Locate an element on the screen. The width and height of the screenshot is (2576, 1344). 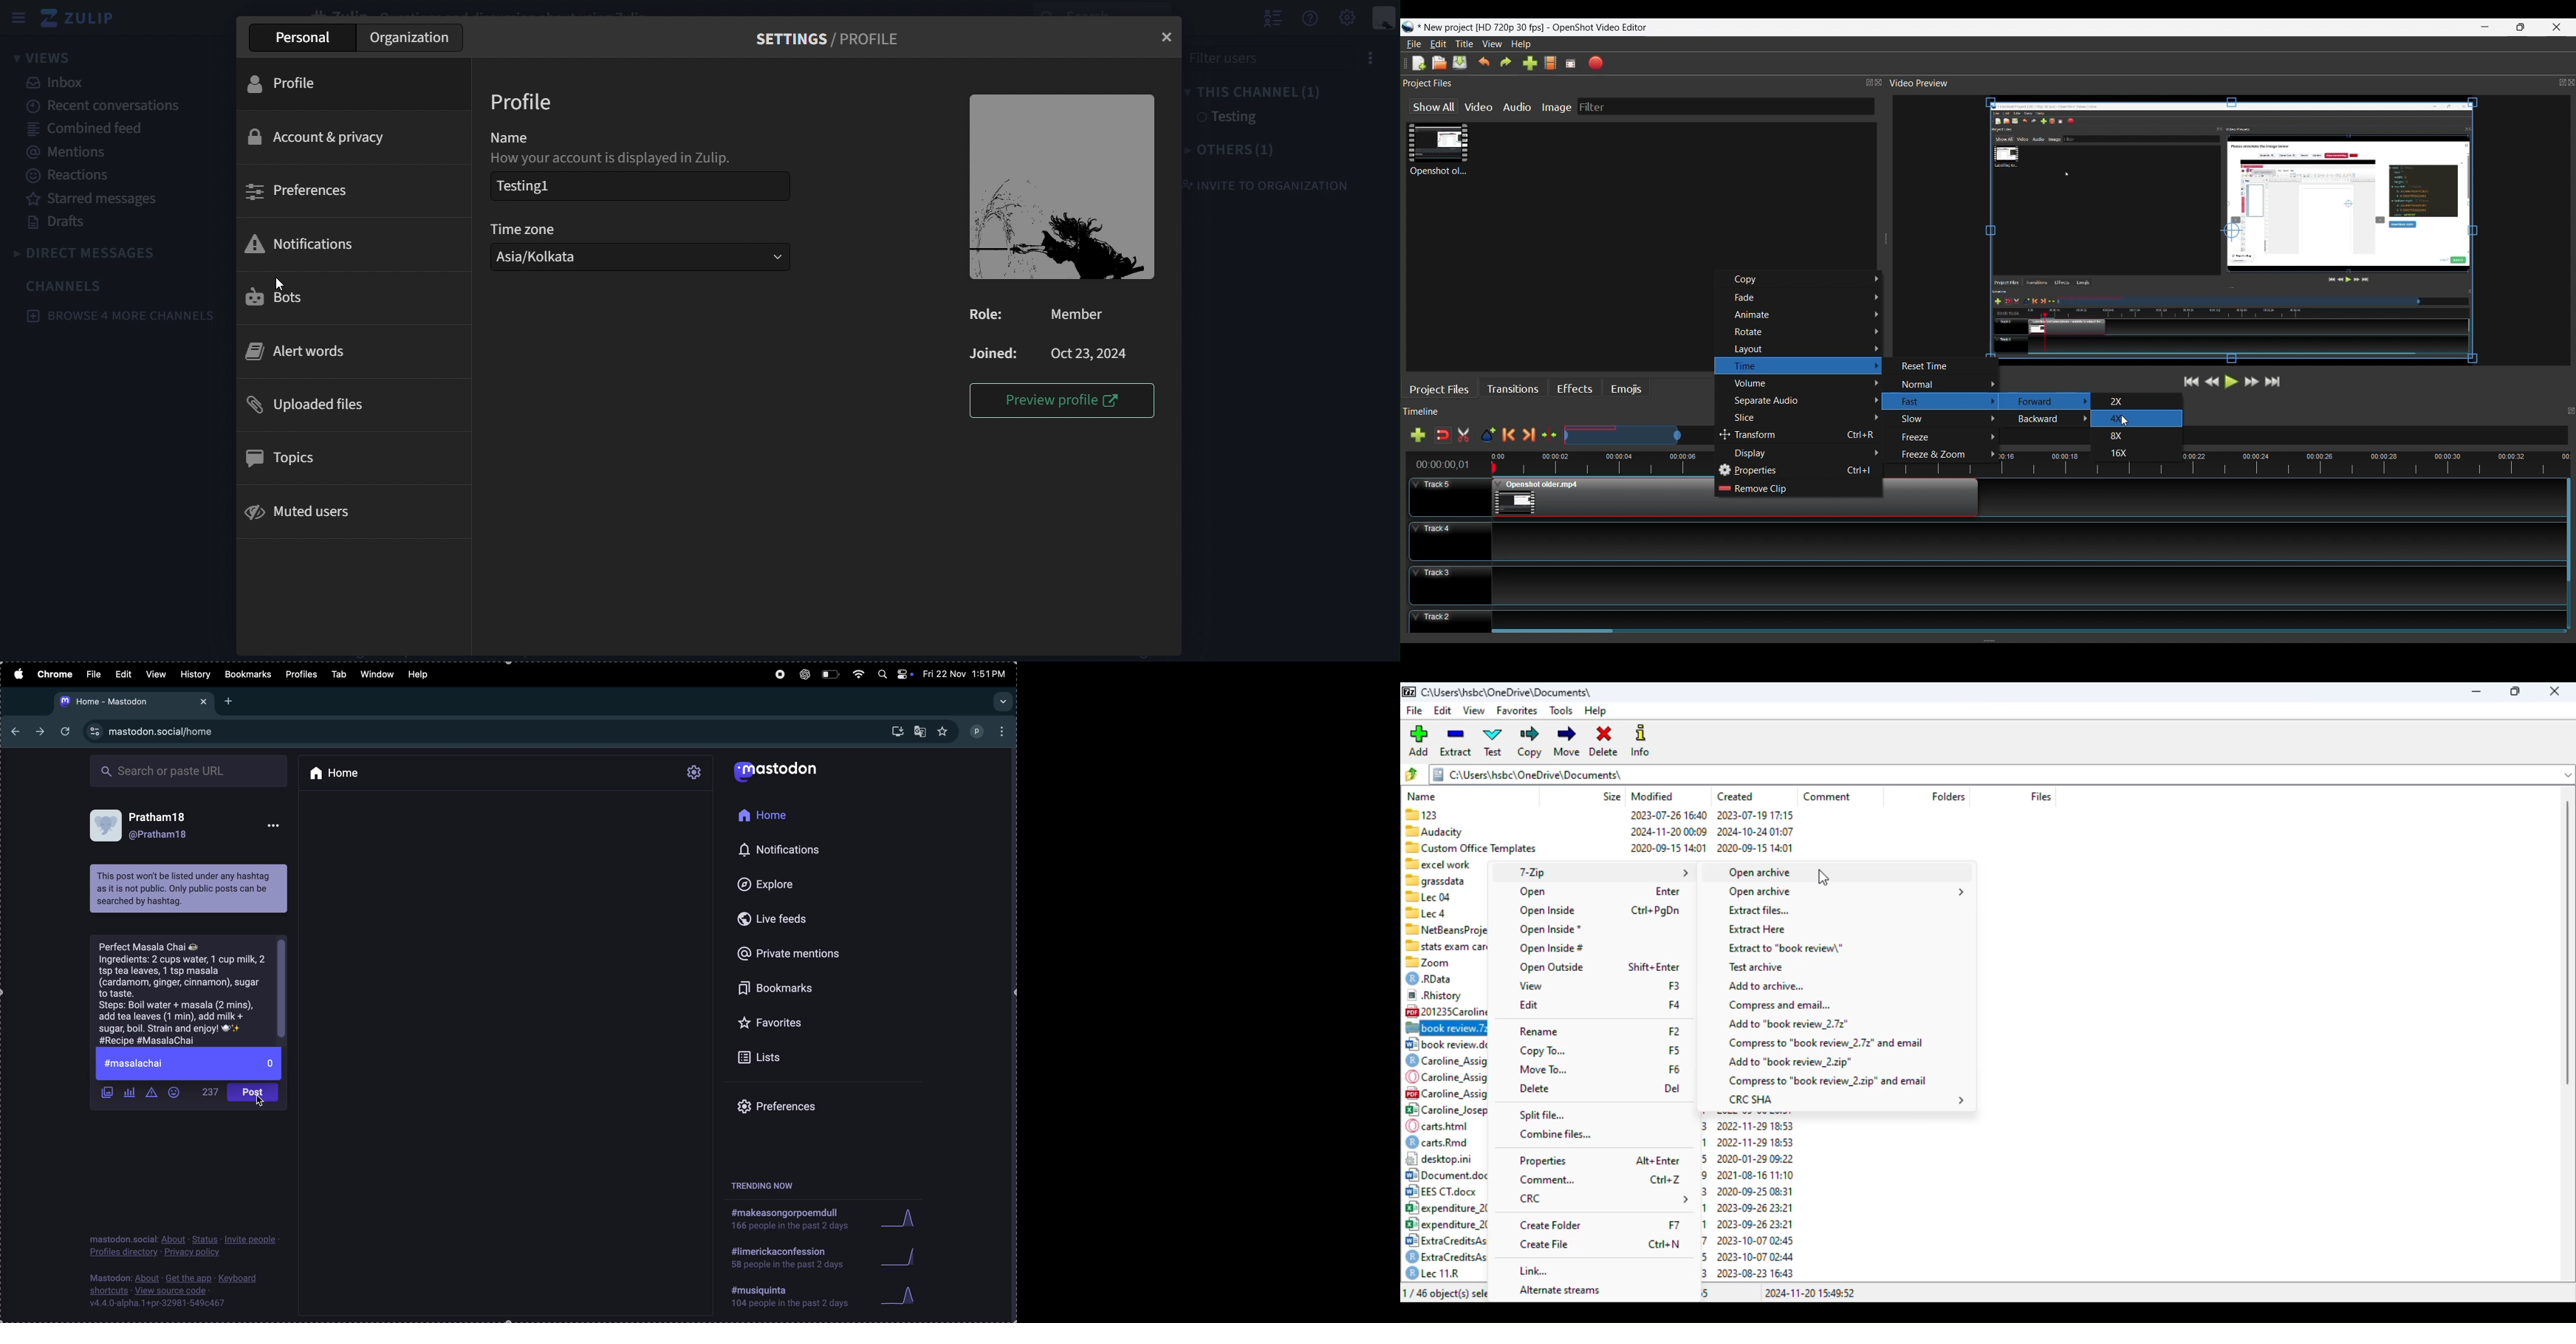
options is located at coordinates (1000, 730).